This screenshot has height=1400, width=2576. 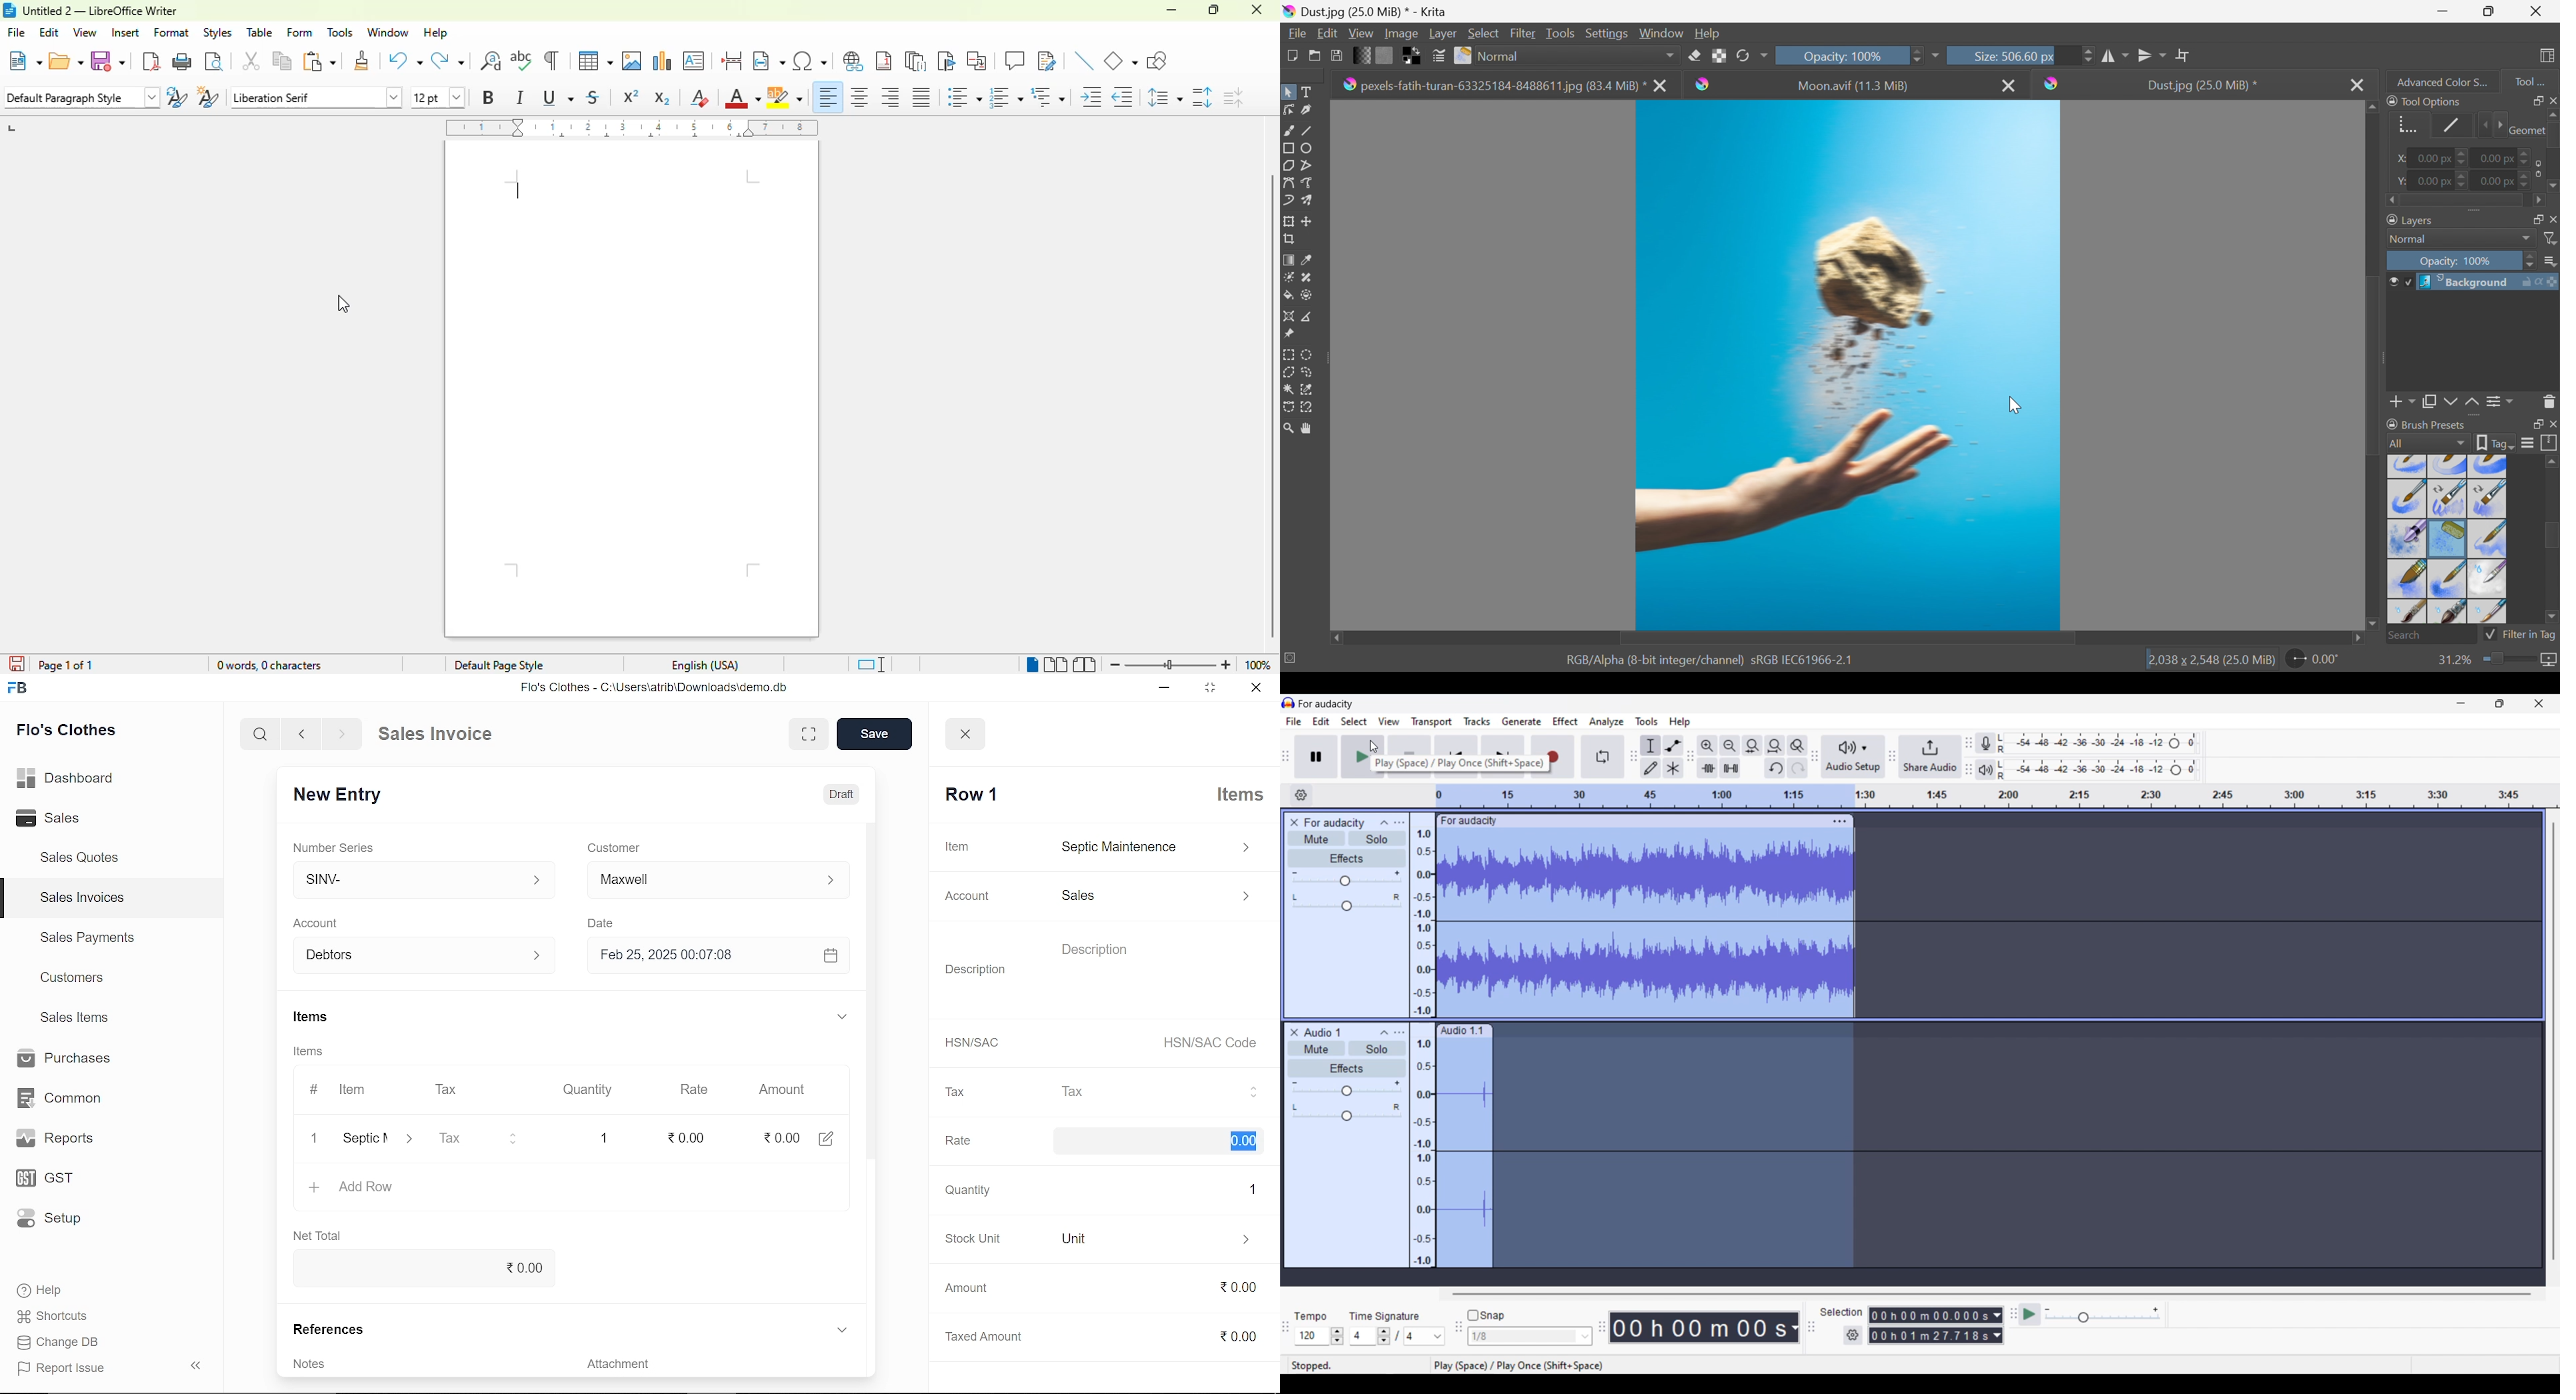 What do you see at coordinates (1486, 1315) in the screenshot?
I see `Snap toggle` at bounding box center [1486, 1315].